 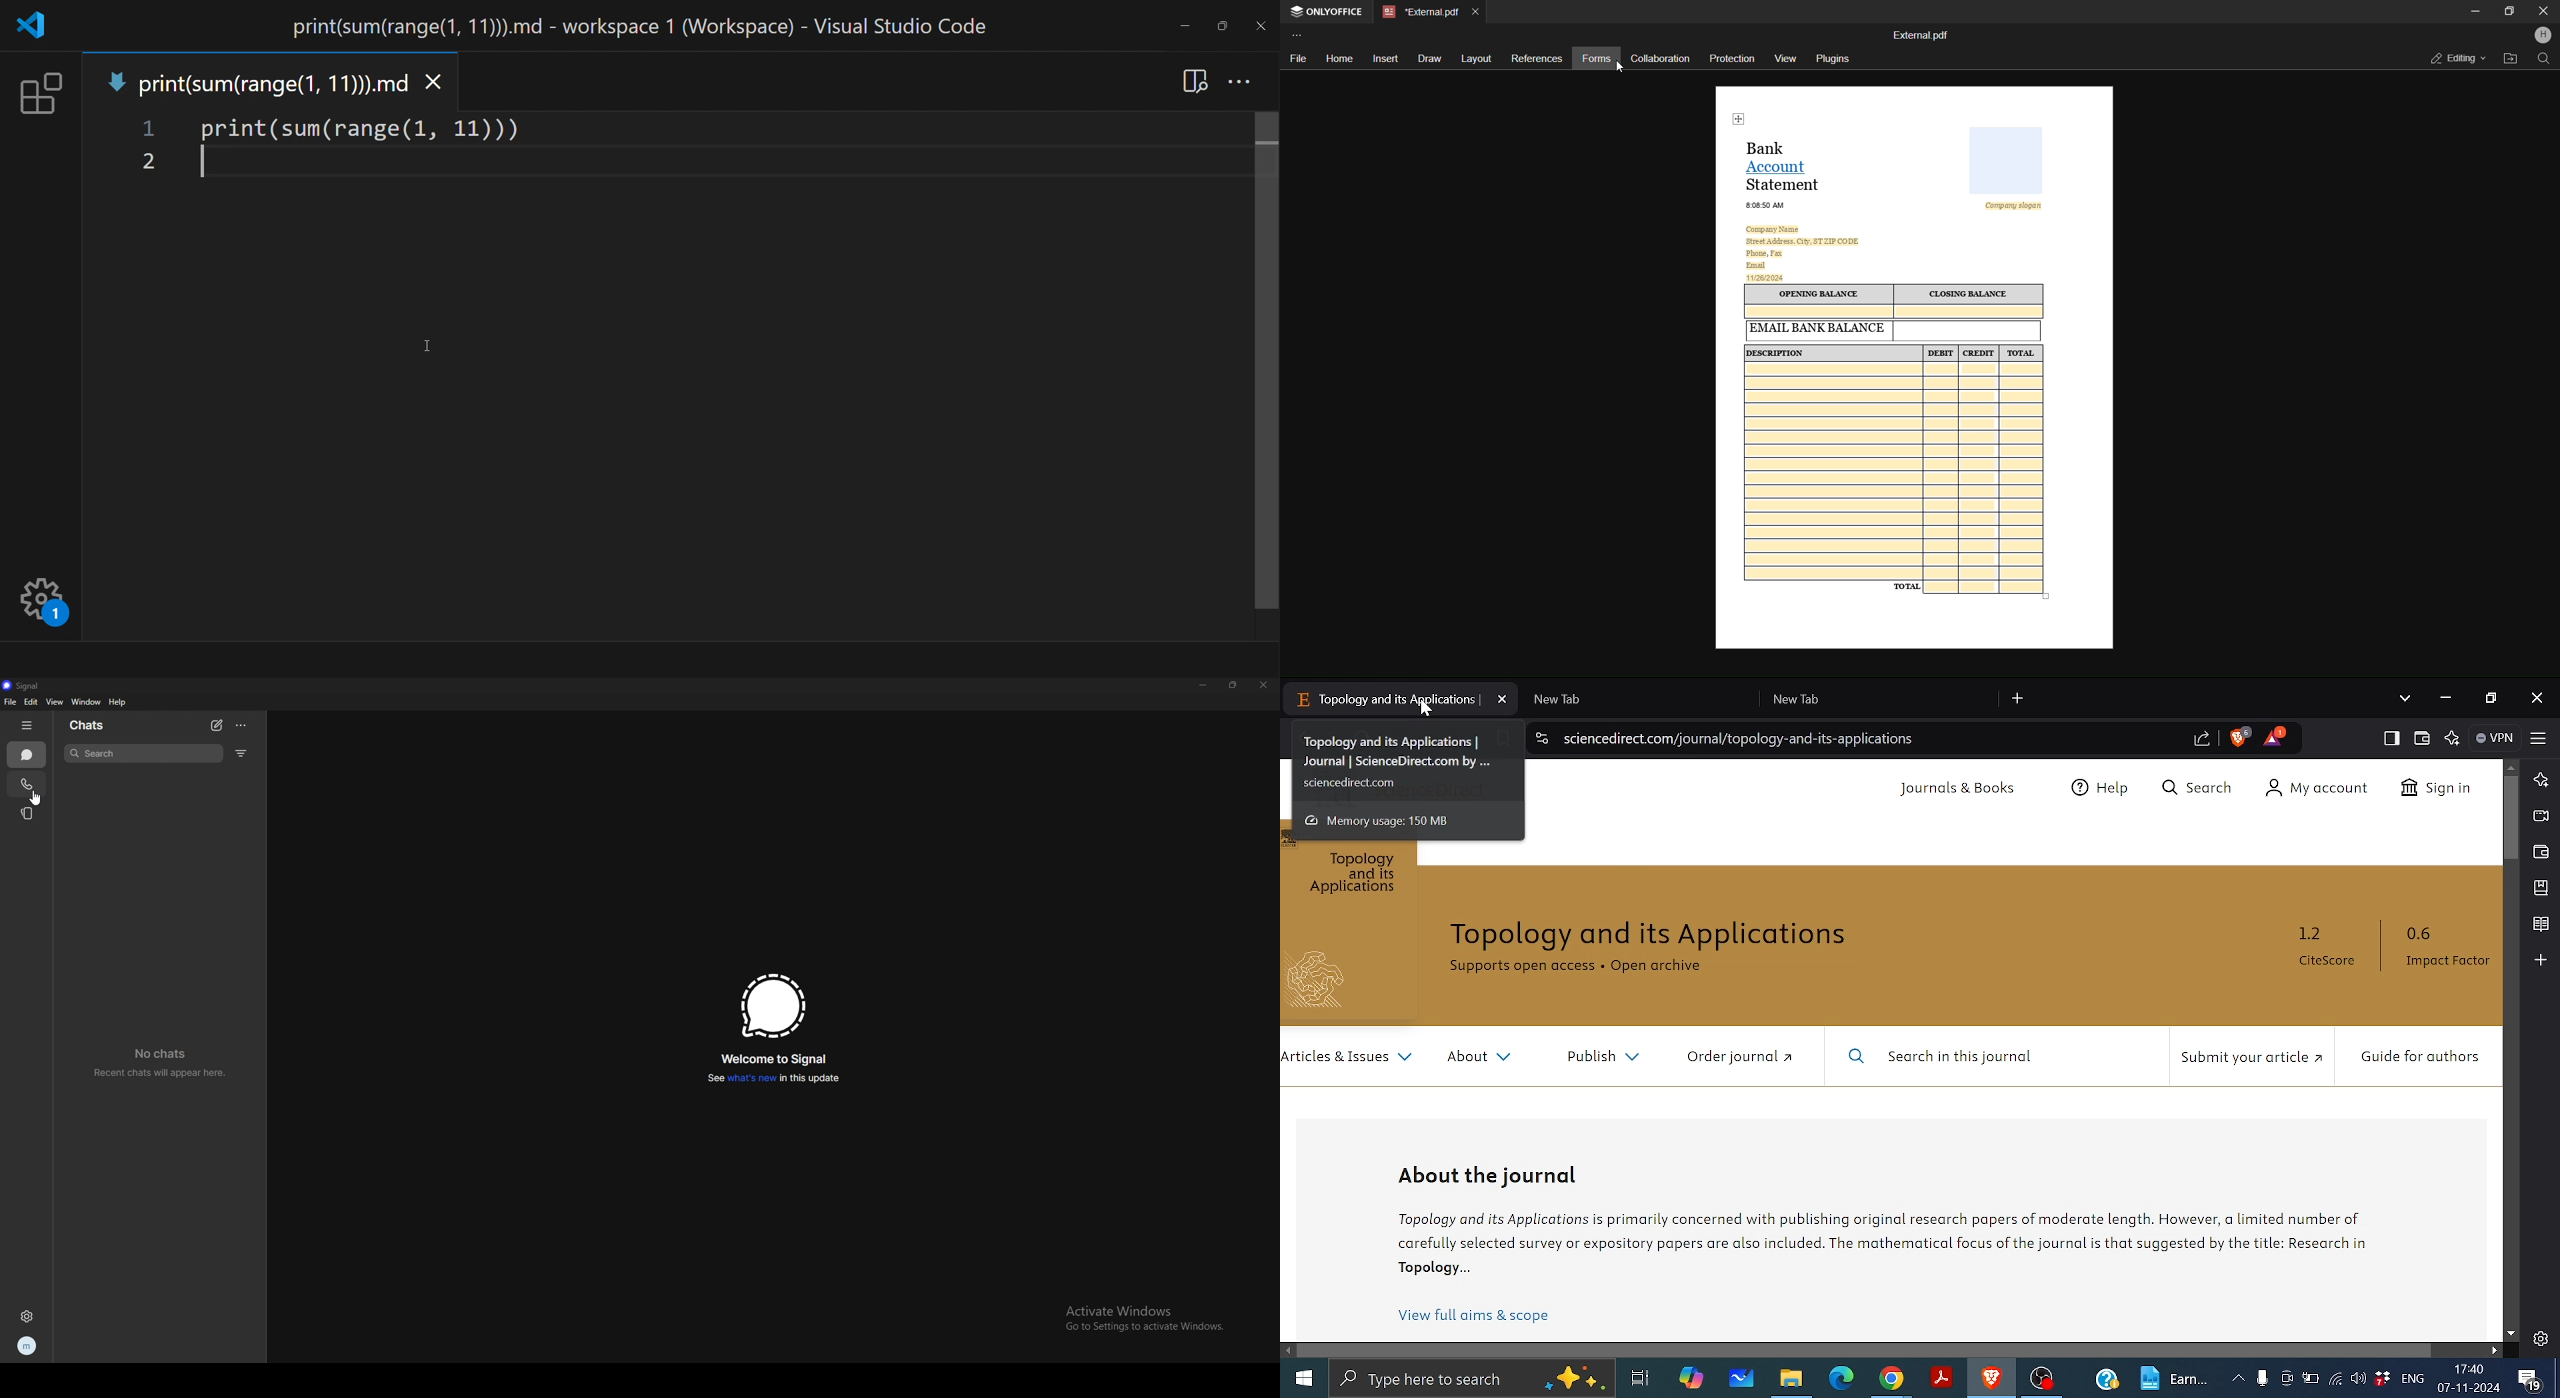 I want to click on view, so click(x=1784, y=59).